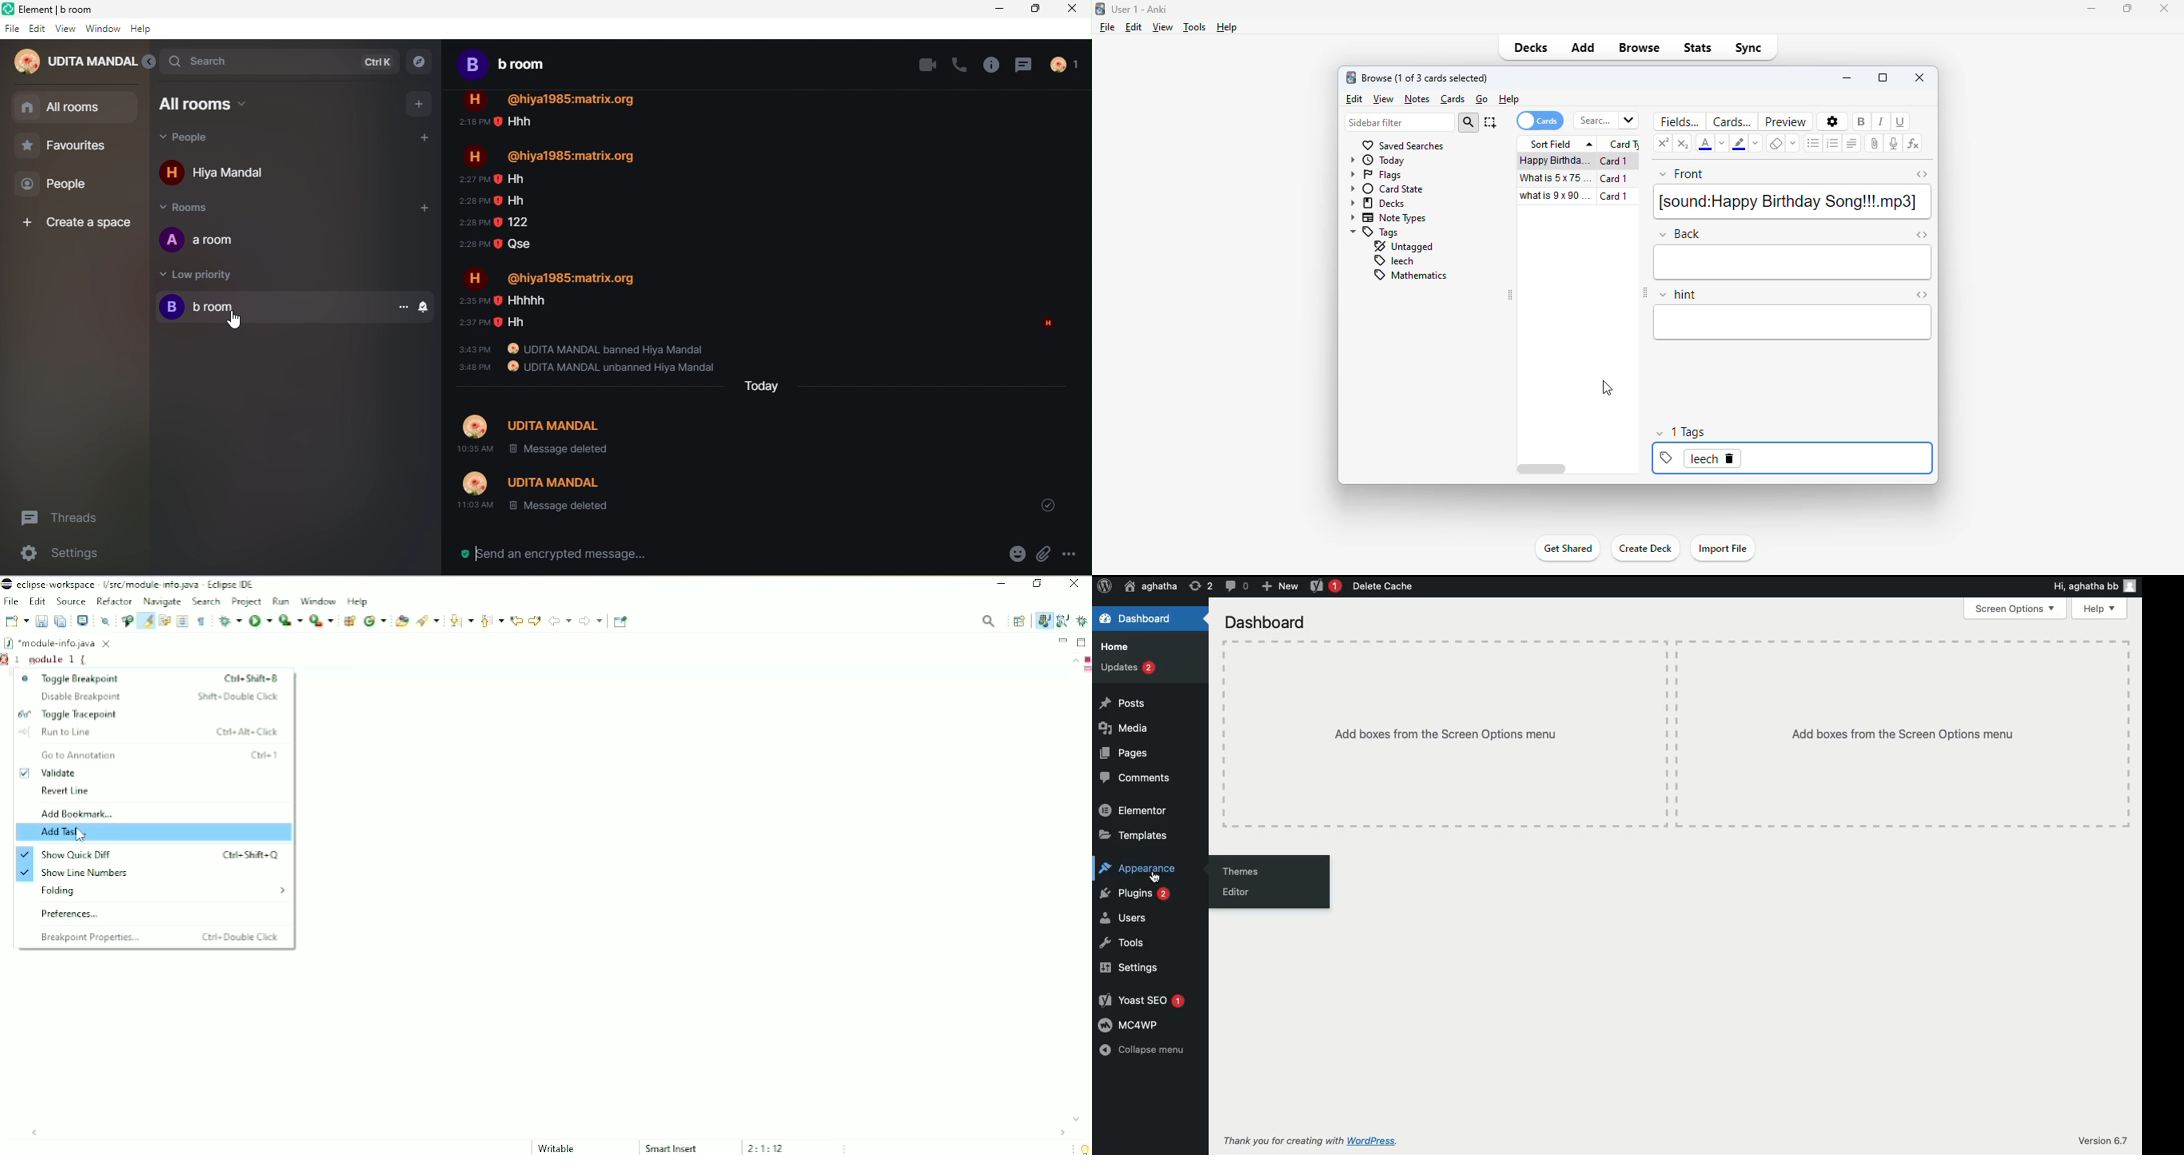 The image size is (2184, 1176). Describe the element at coordinates (1881, 121) in the screenshot. I see `italic` at that location.